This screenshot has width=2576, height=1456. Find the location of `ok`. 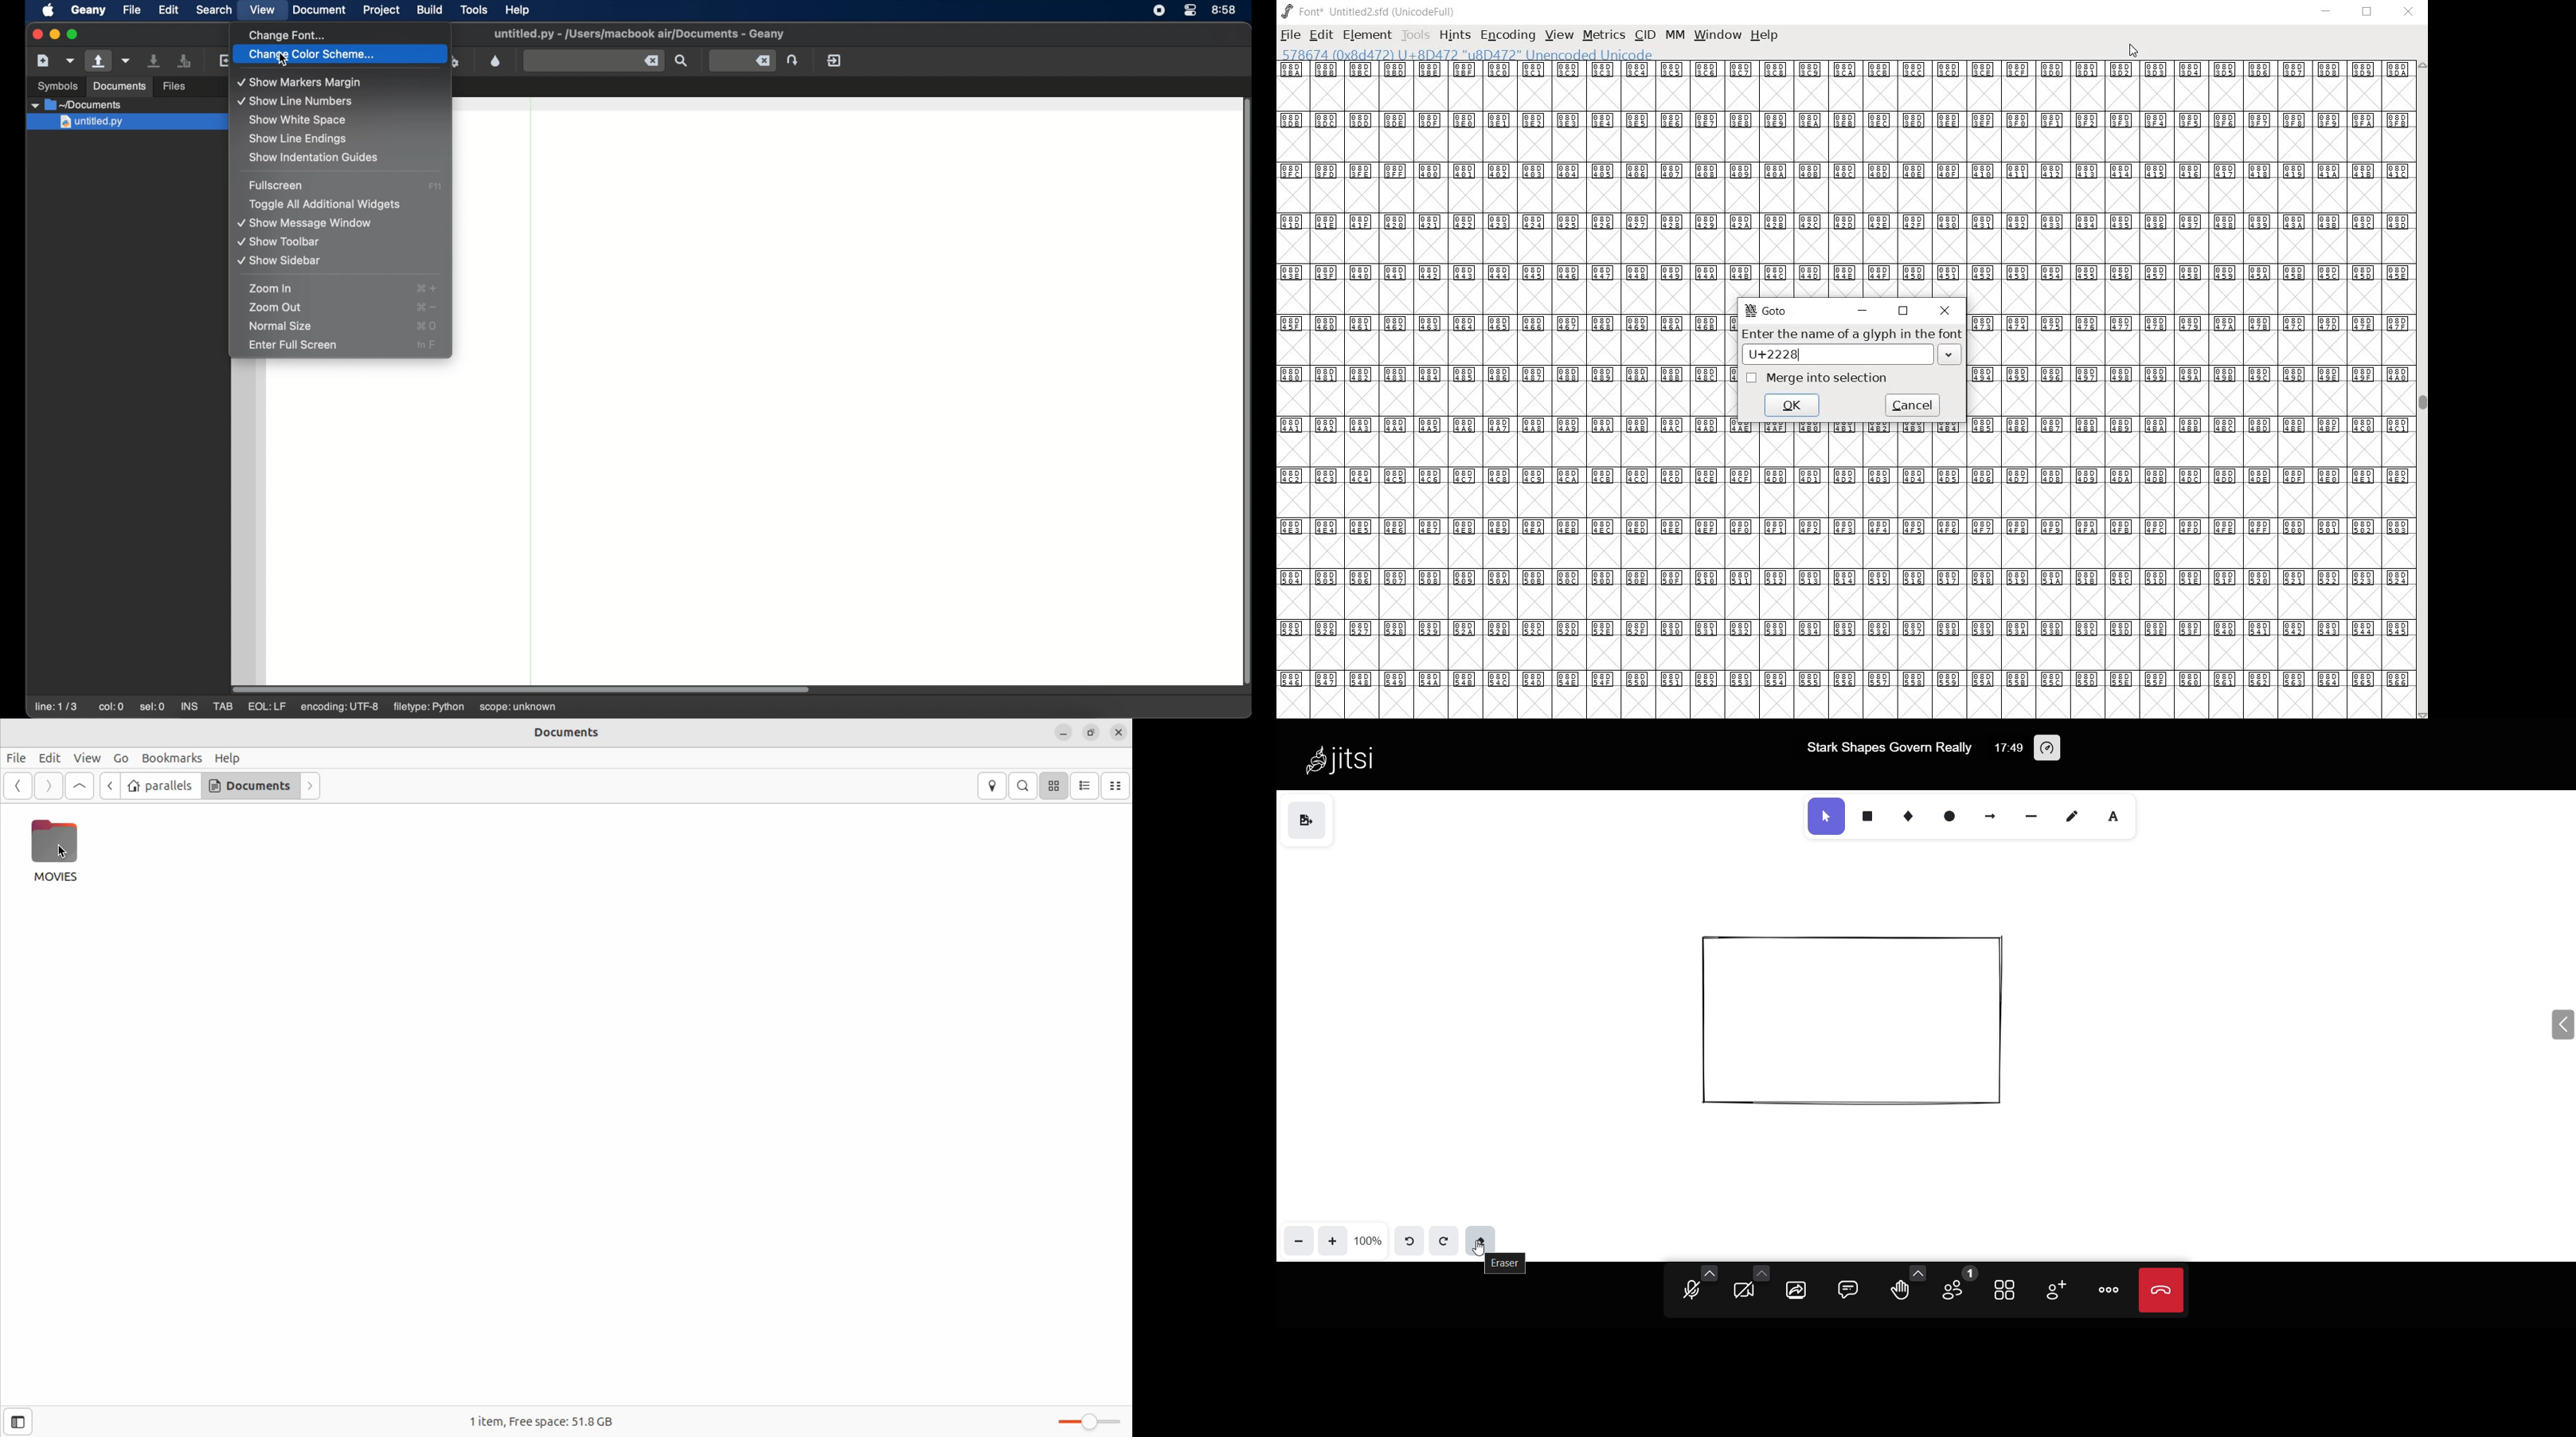

ok is located at coordinates (1792, 406).